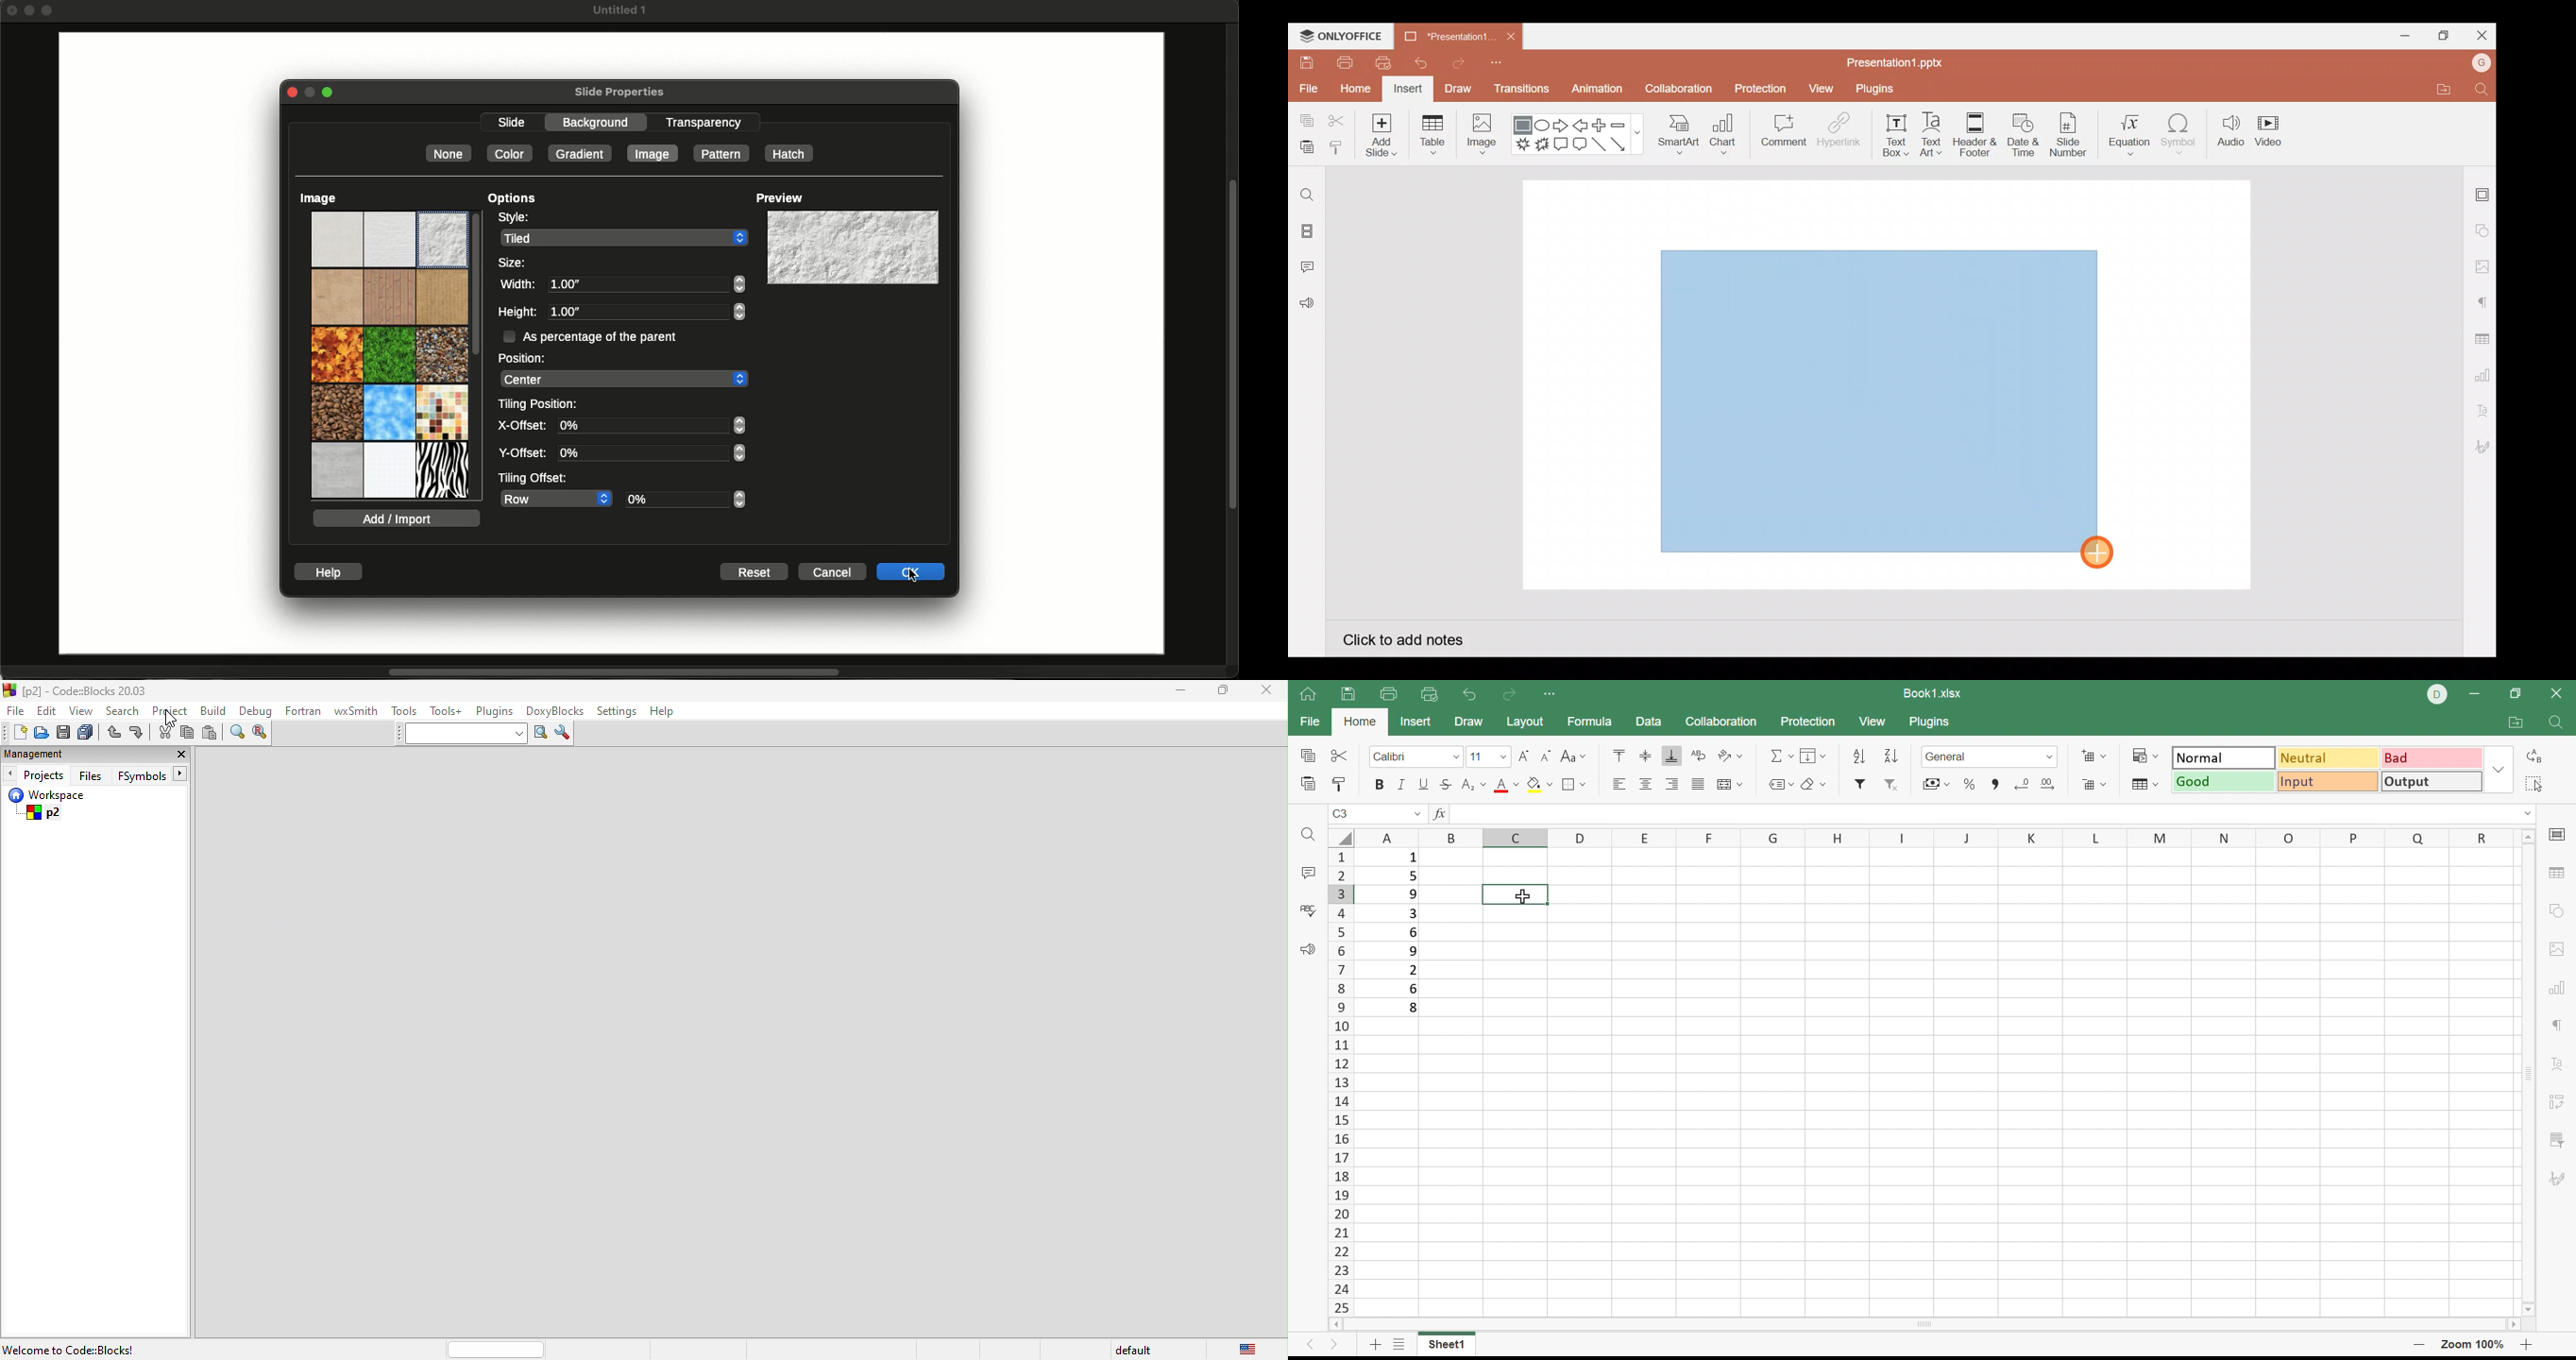  What do you see at coordinates (2483, 192) in the screenshot?
I see `Slide settings` at bounding box center [2483, 192].